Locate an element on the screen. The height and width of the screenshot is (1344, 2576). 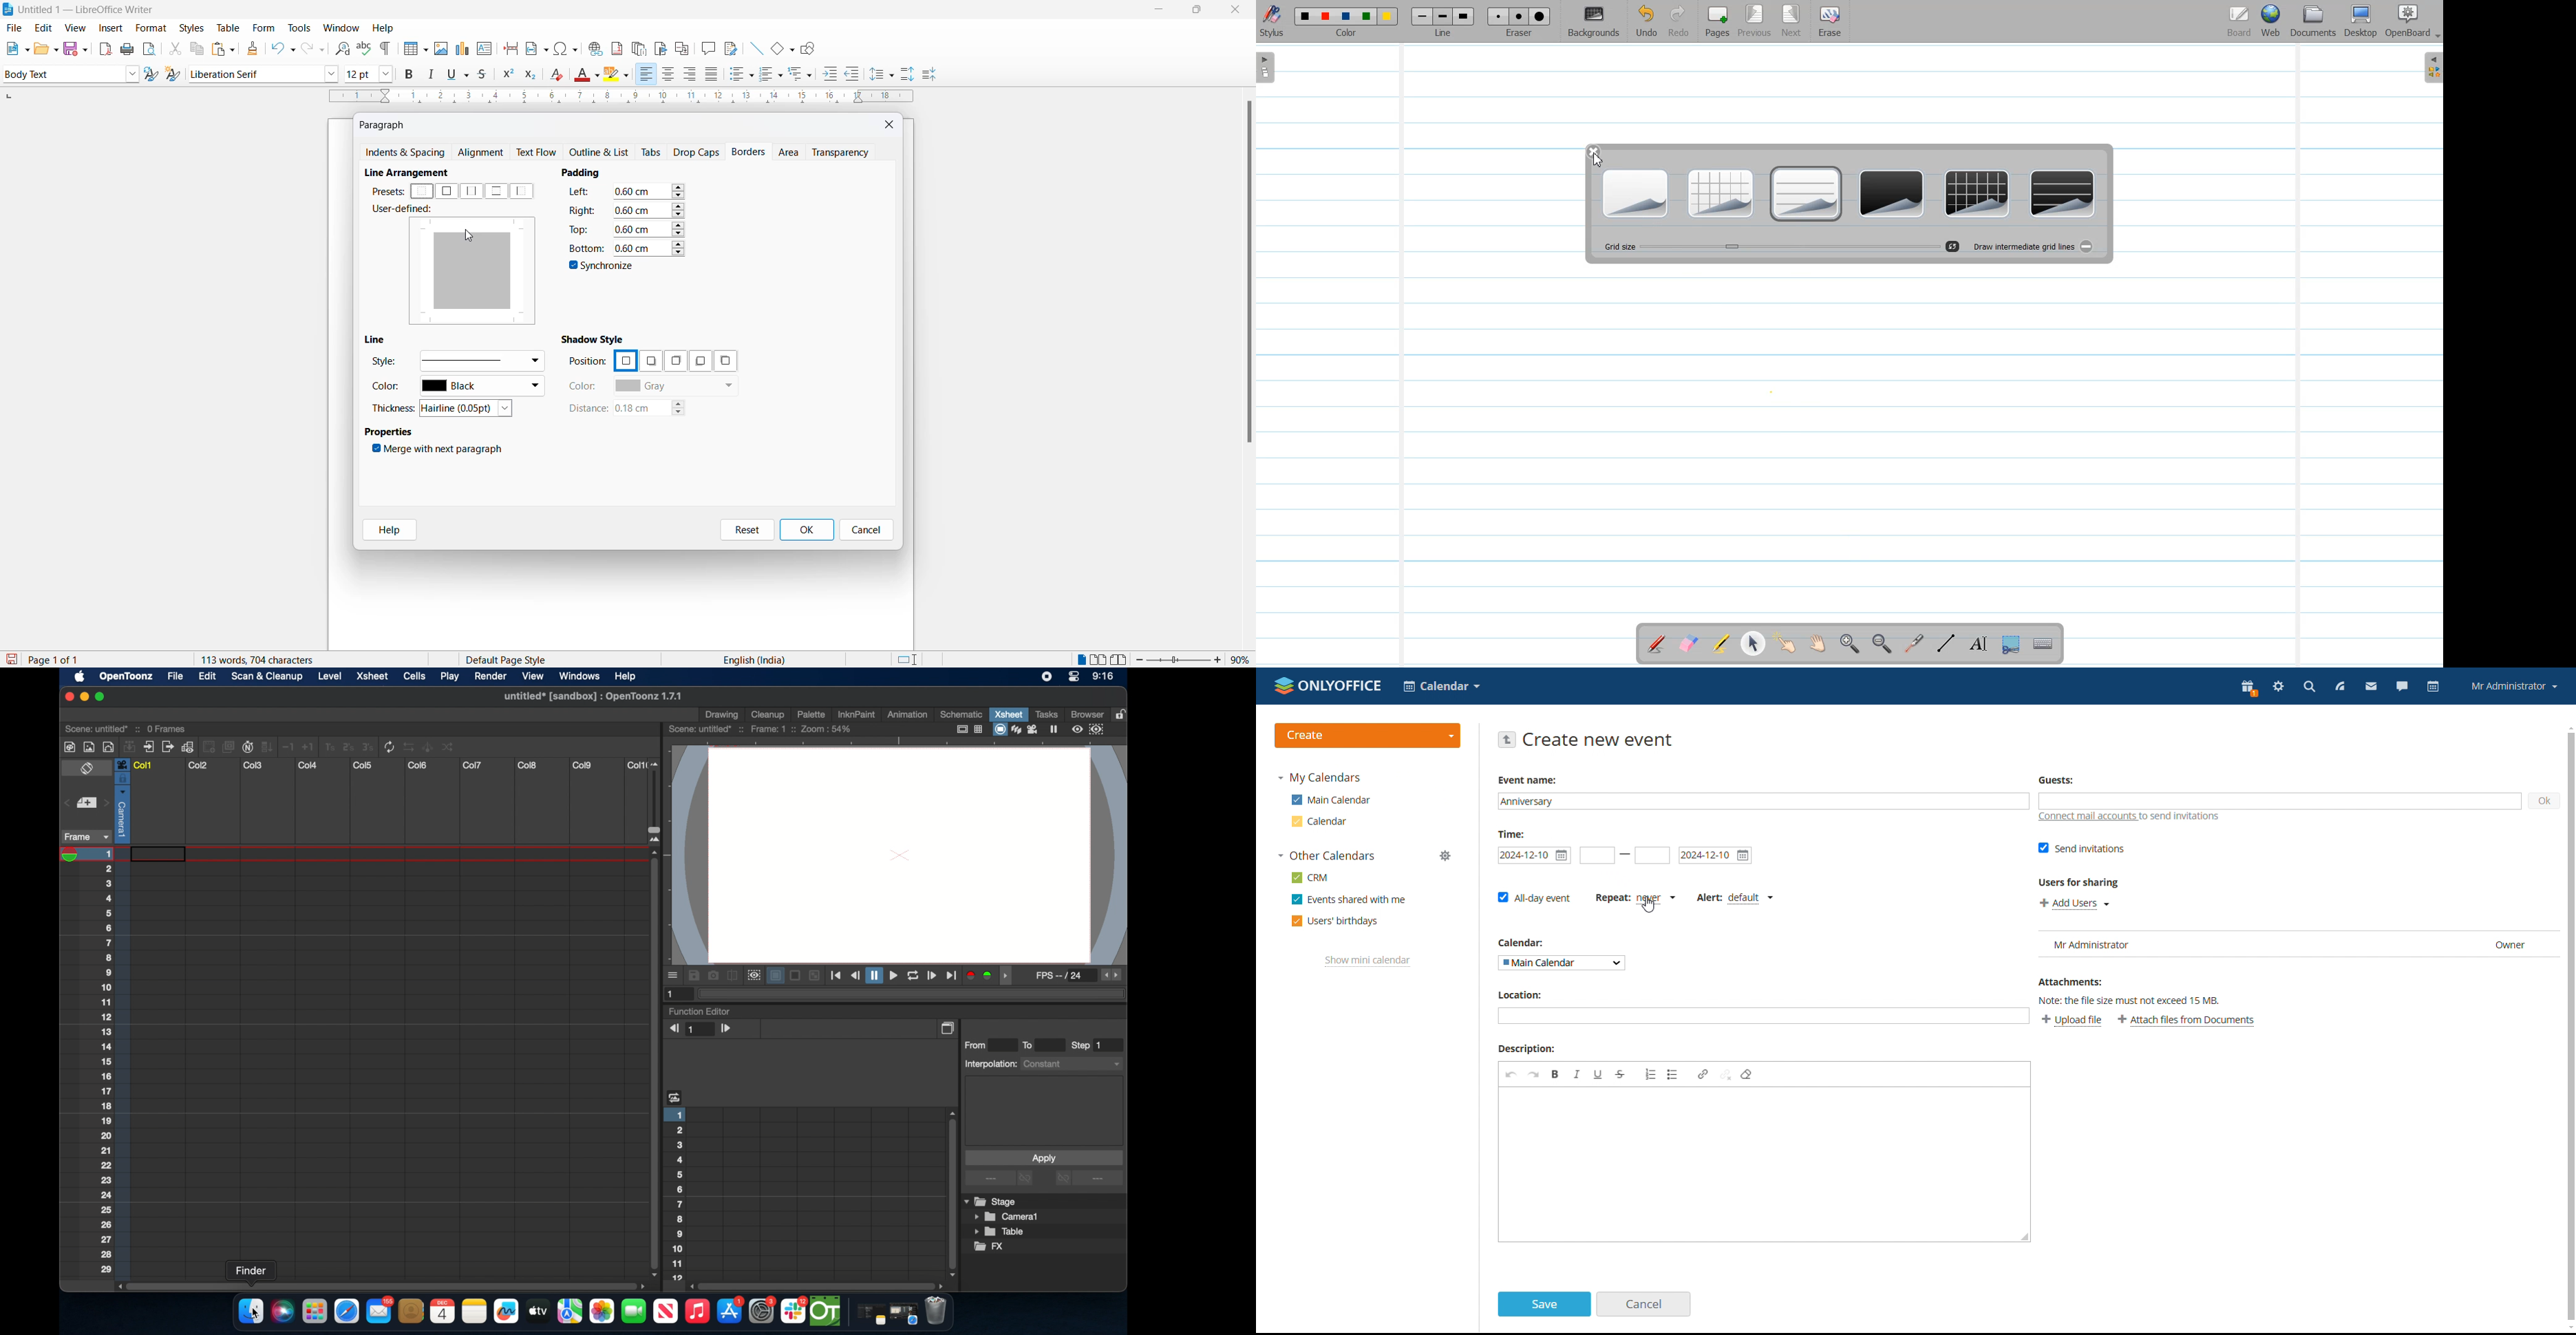
insert footnote is located at coordinates (614, 46).